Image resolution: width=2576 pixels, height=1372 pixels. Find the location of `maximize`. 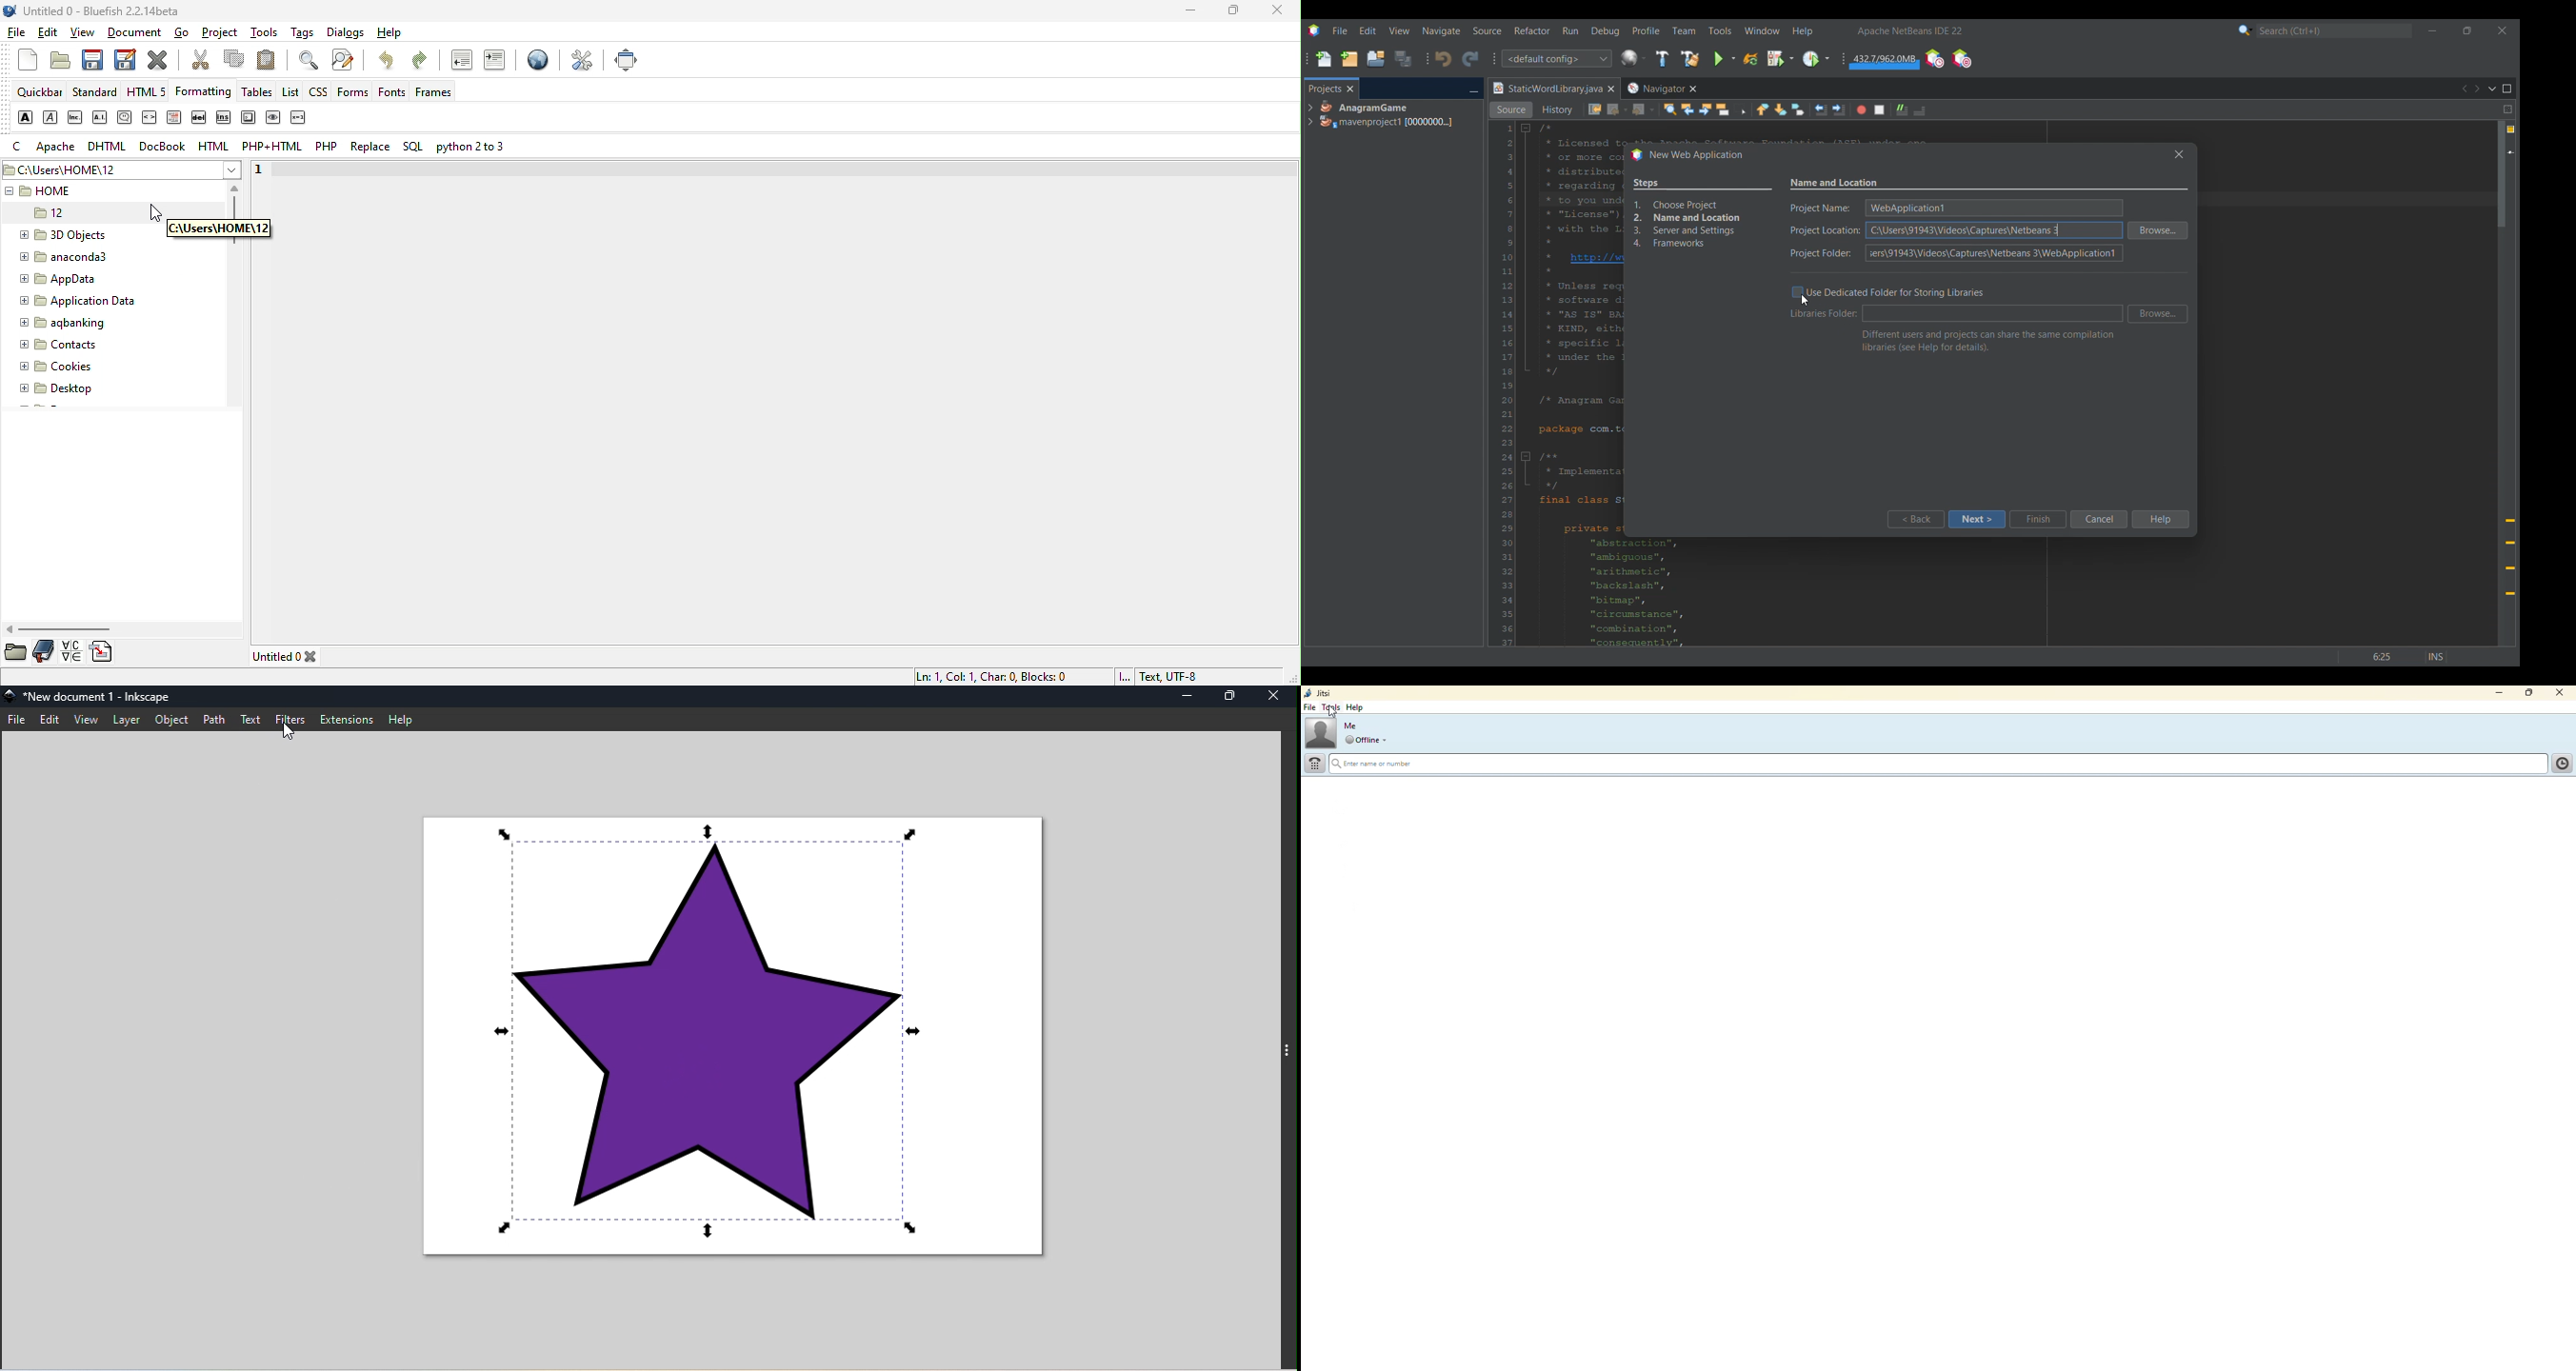

maximize is located at coordinates (1228, 13).